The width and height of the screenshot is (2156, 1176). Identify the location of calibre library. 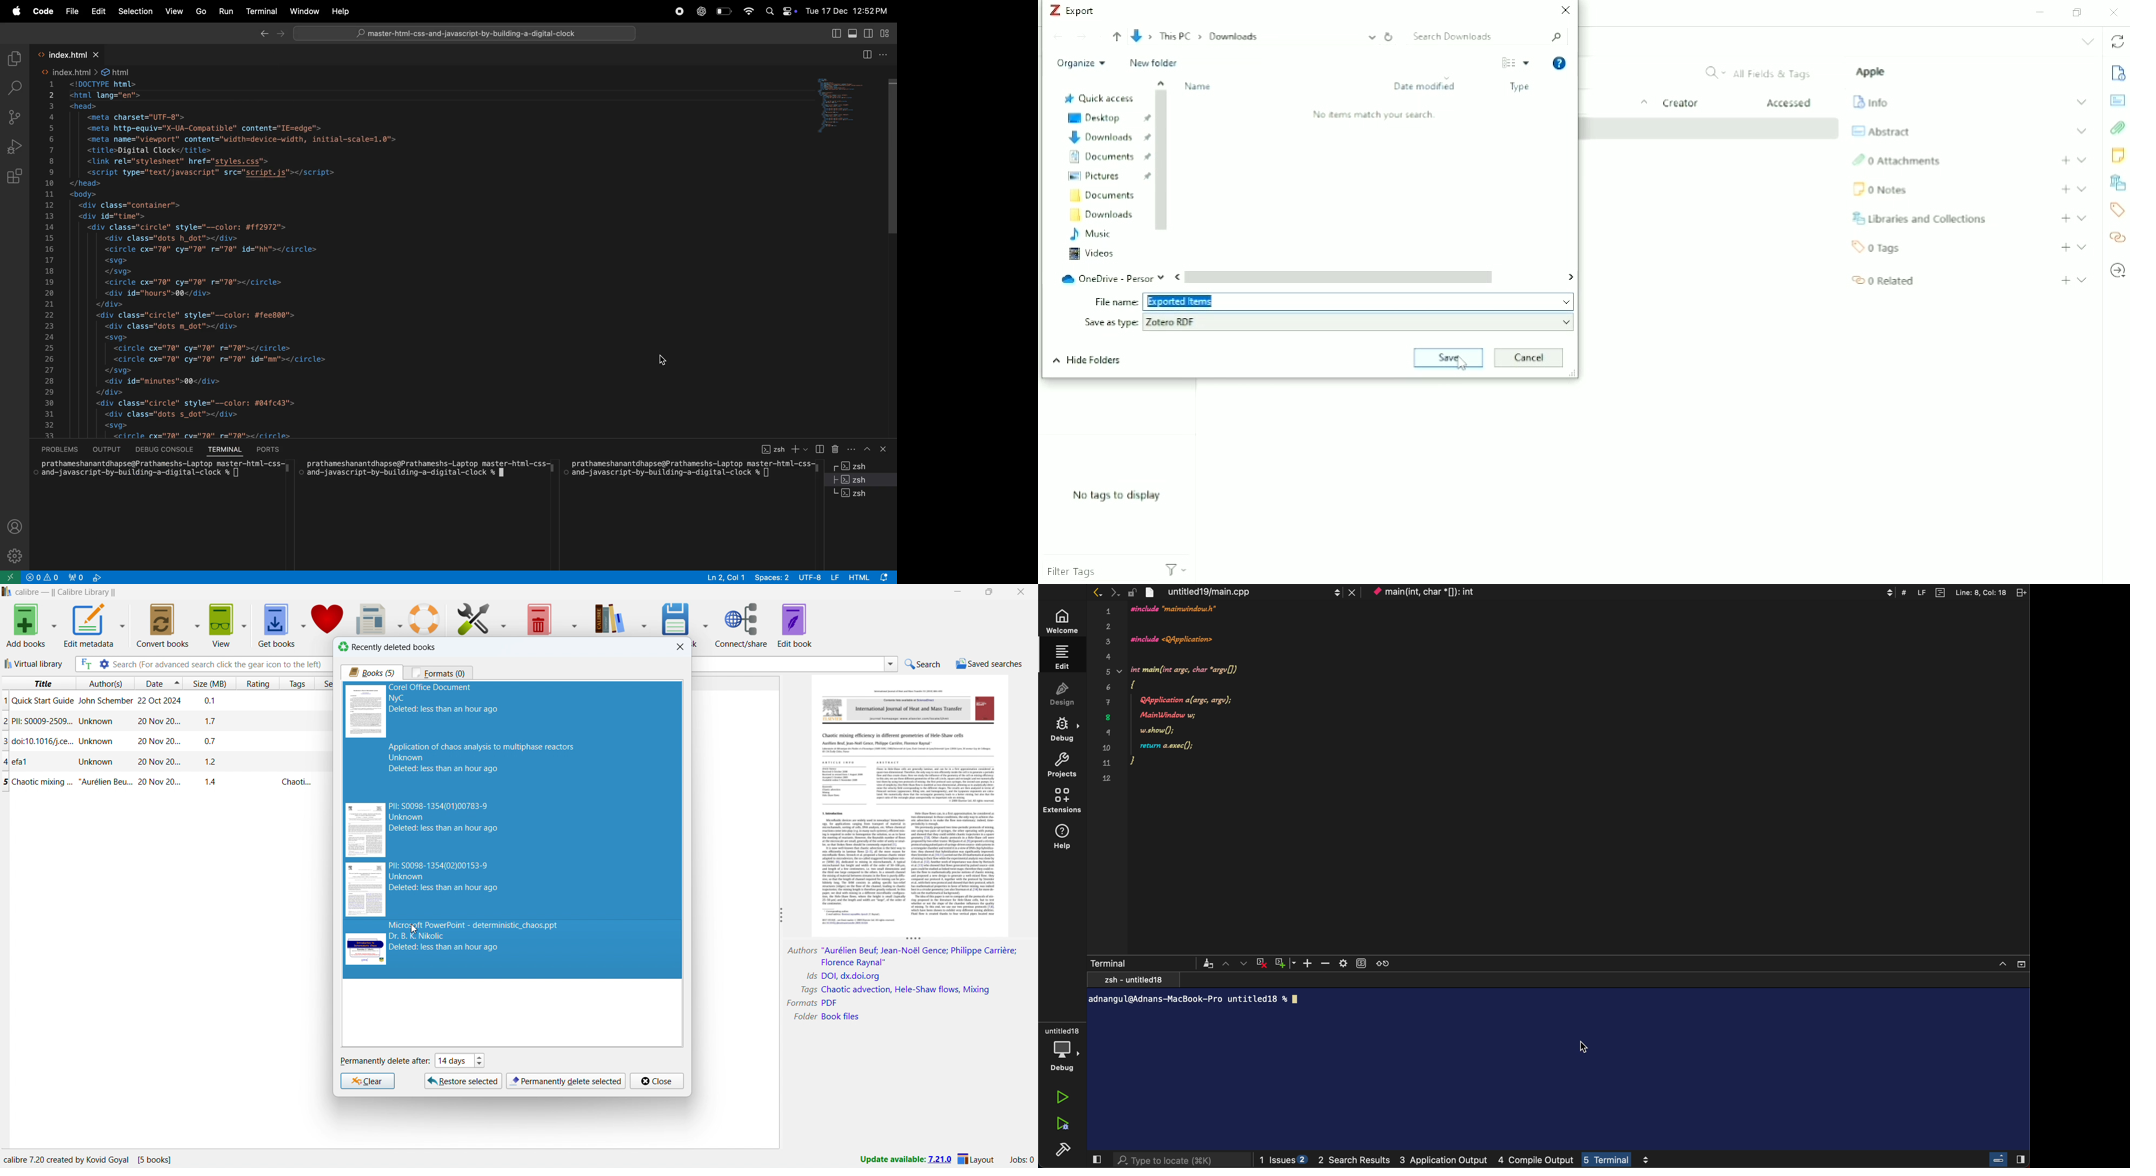
(609, 618).